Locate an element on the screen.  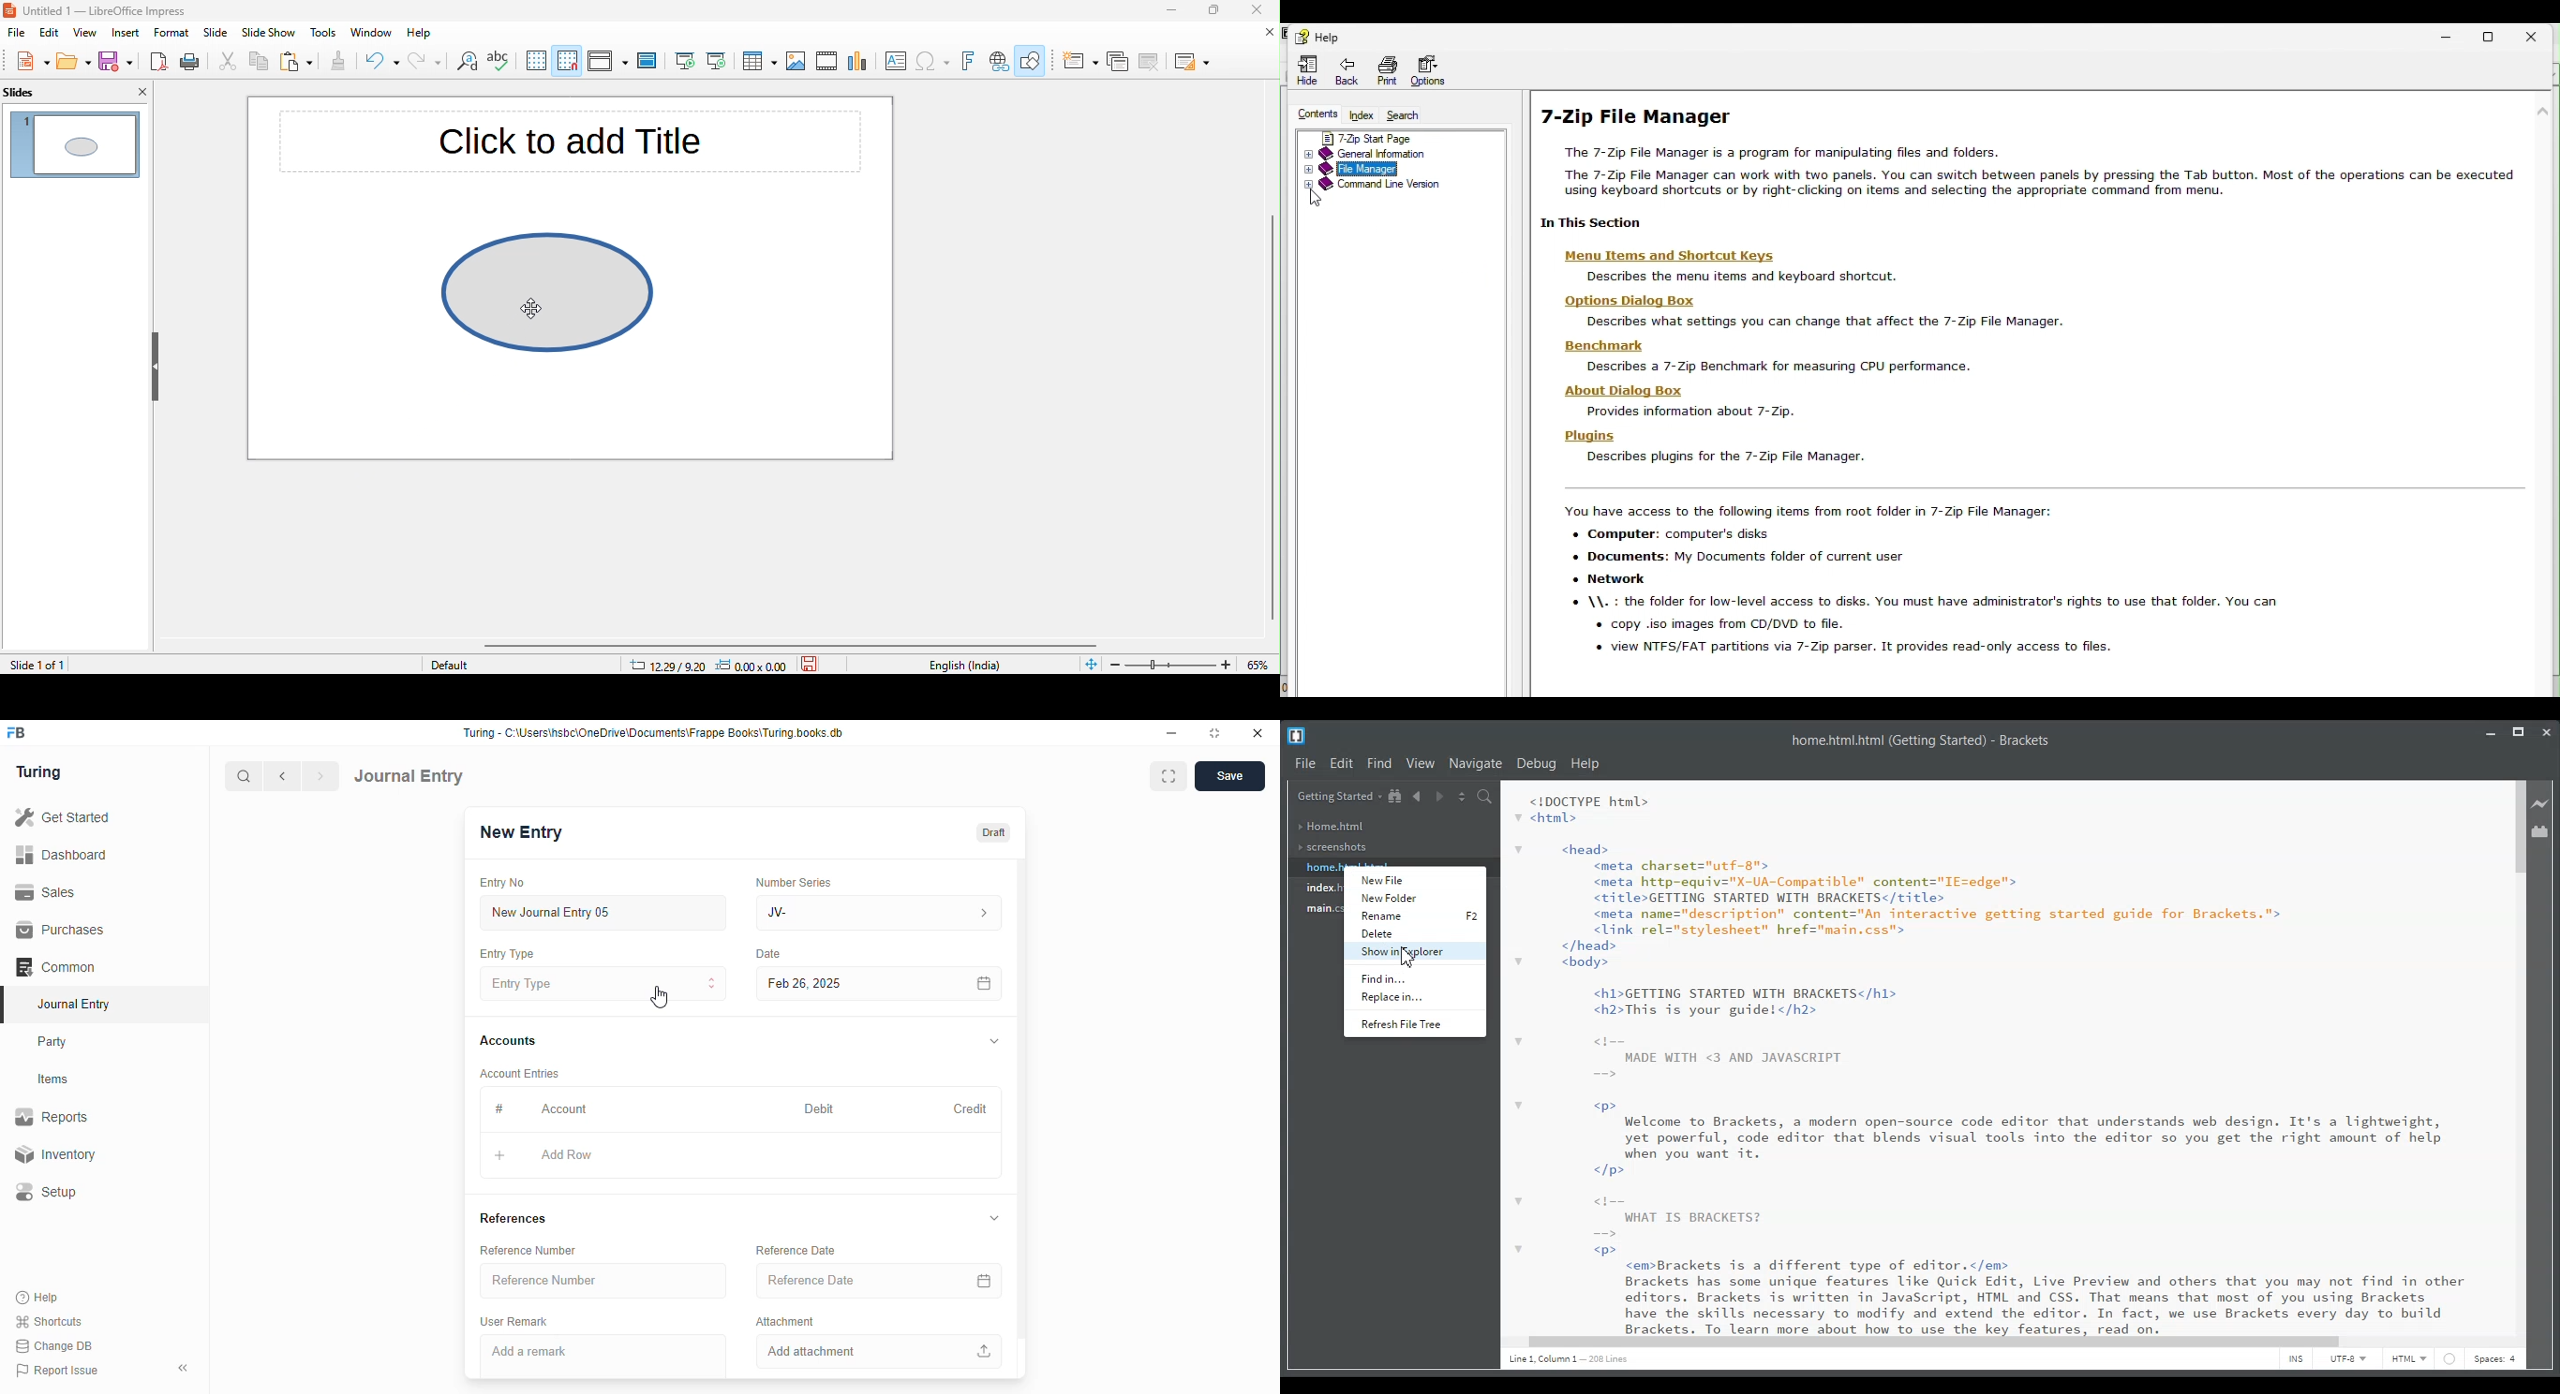
report issue is located at coordinates (57, 1371).